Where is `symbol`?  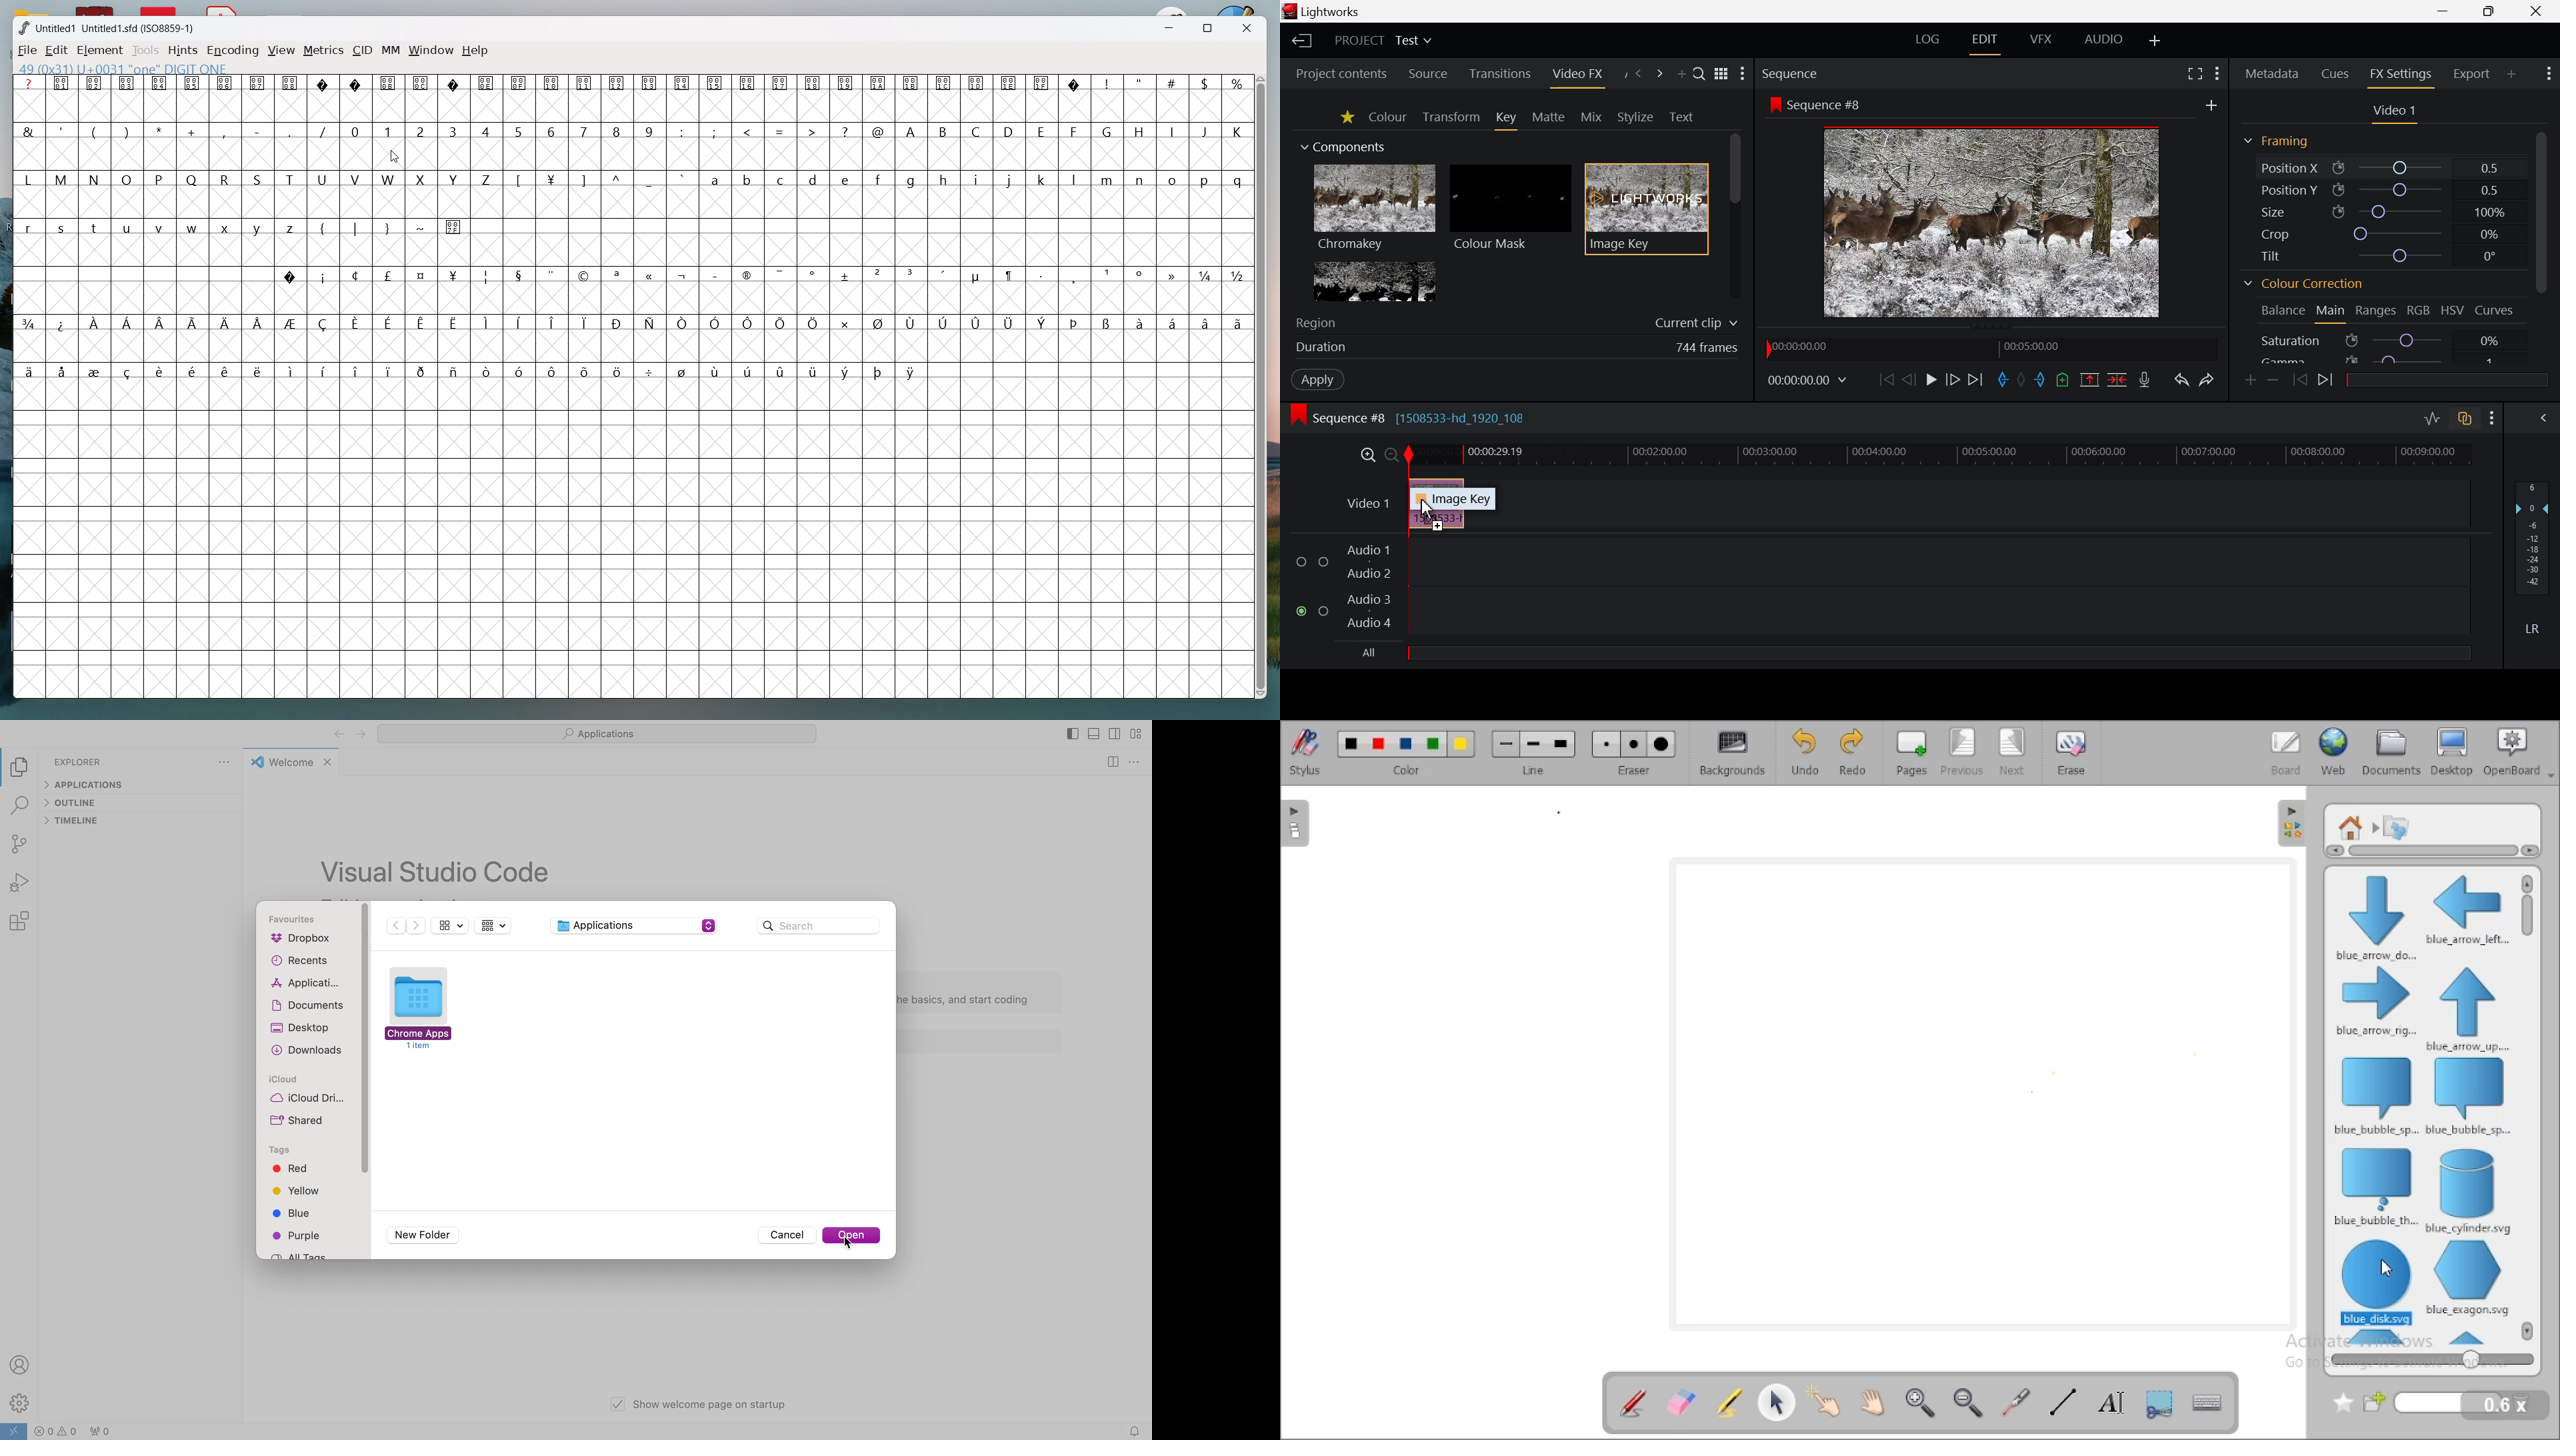 symbol is located at coordinates (359, 323).